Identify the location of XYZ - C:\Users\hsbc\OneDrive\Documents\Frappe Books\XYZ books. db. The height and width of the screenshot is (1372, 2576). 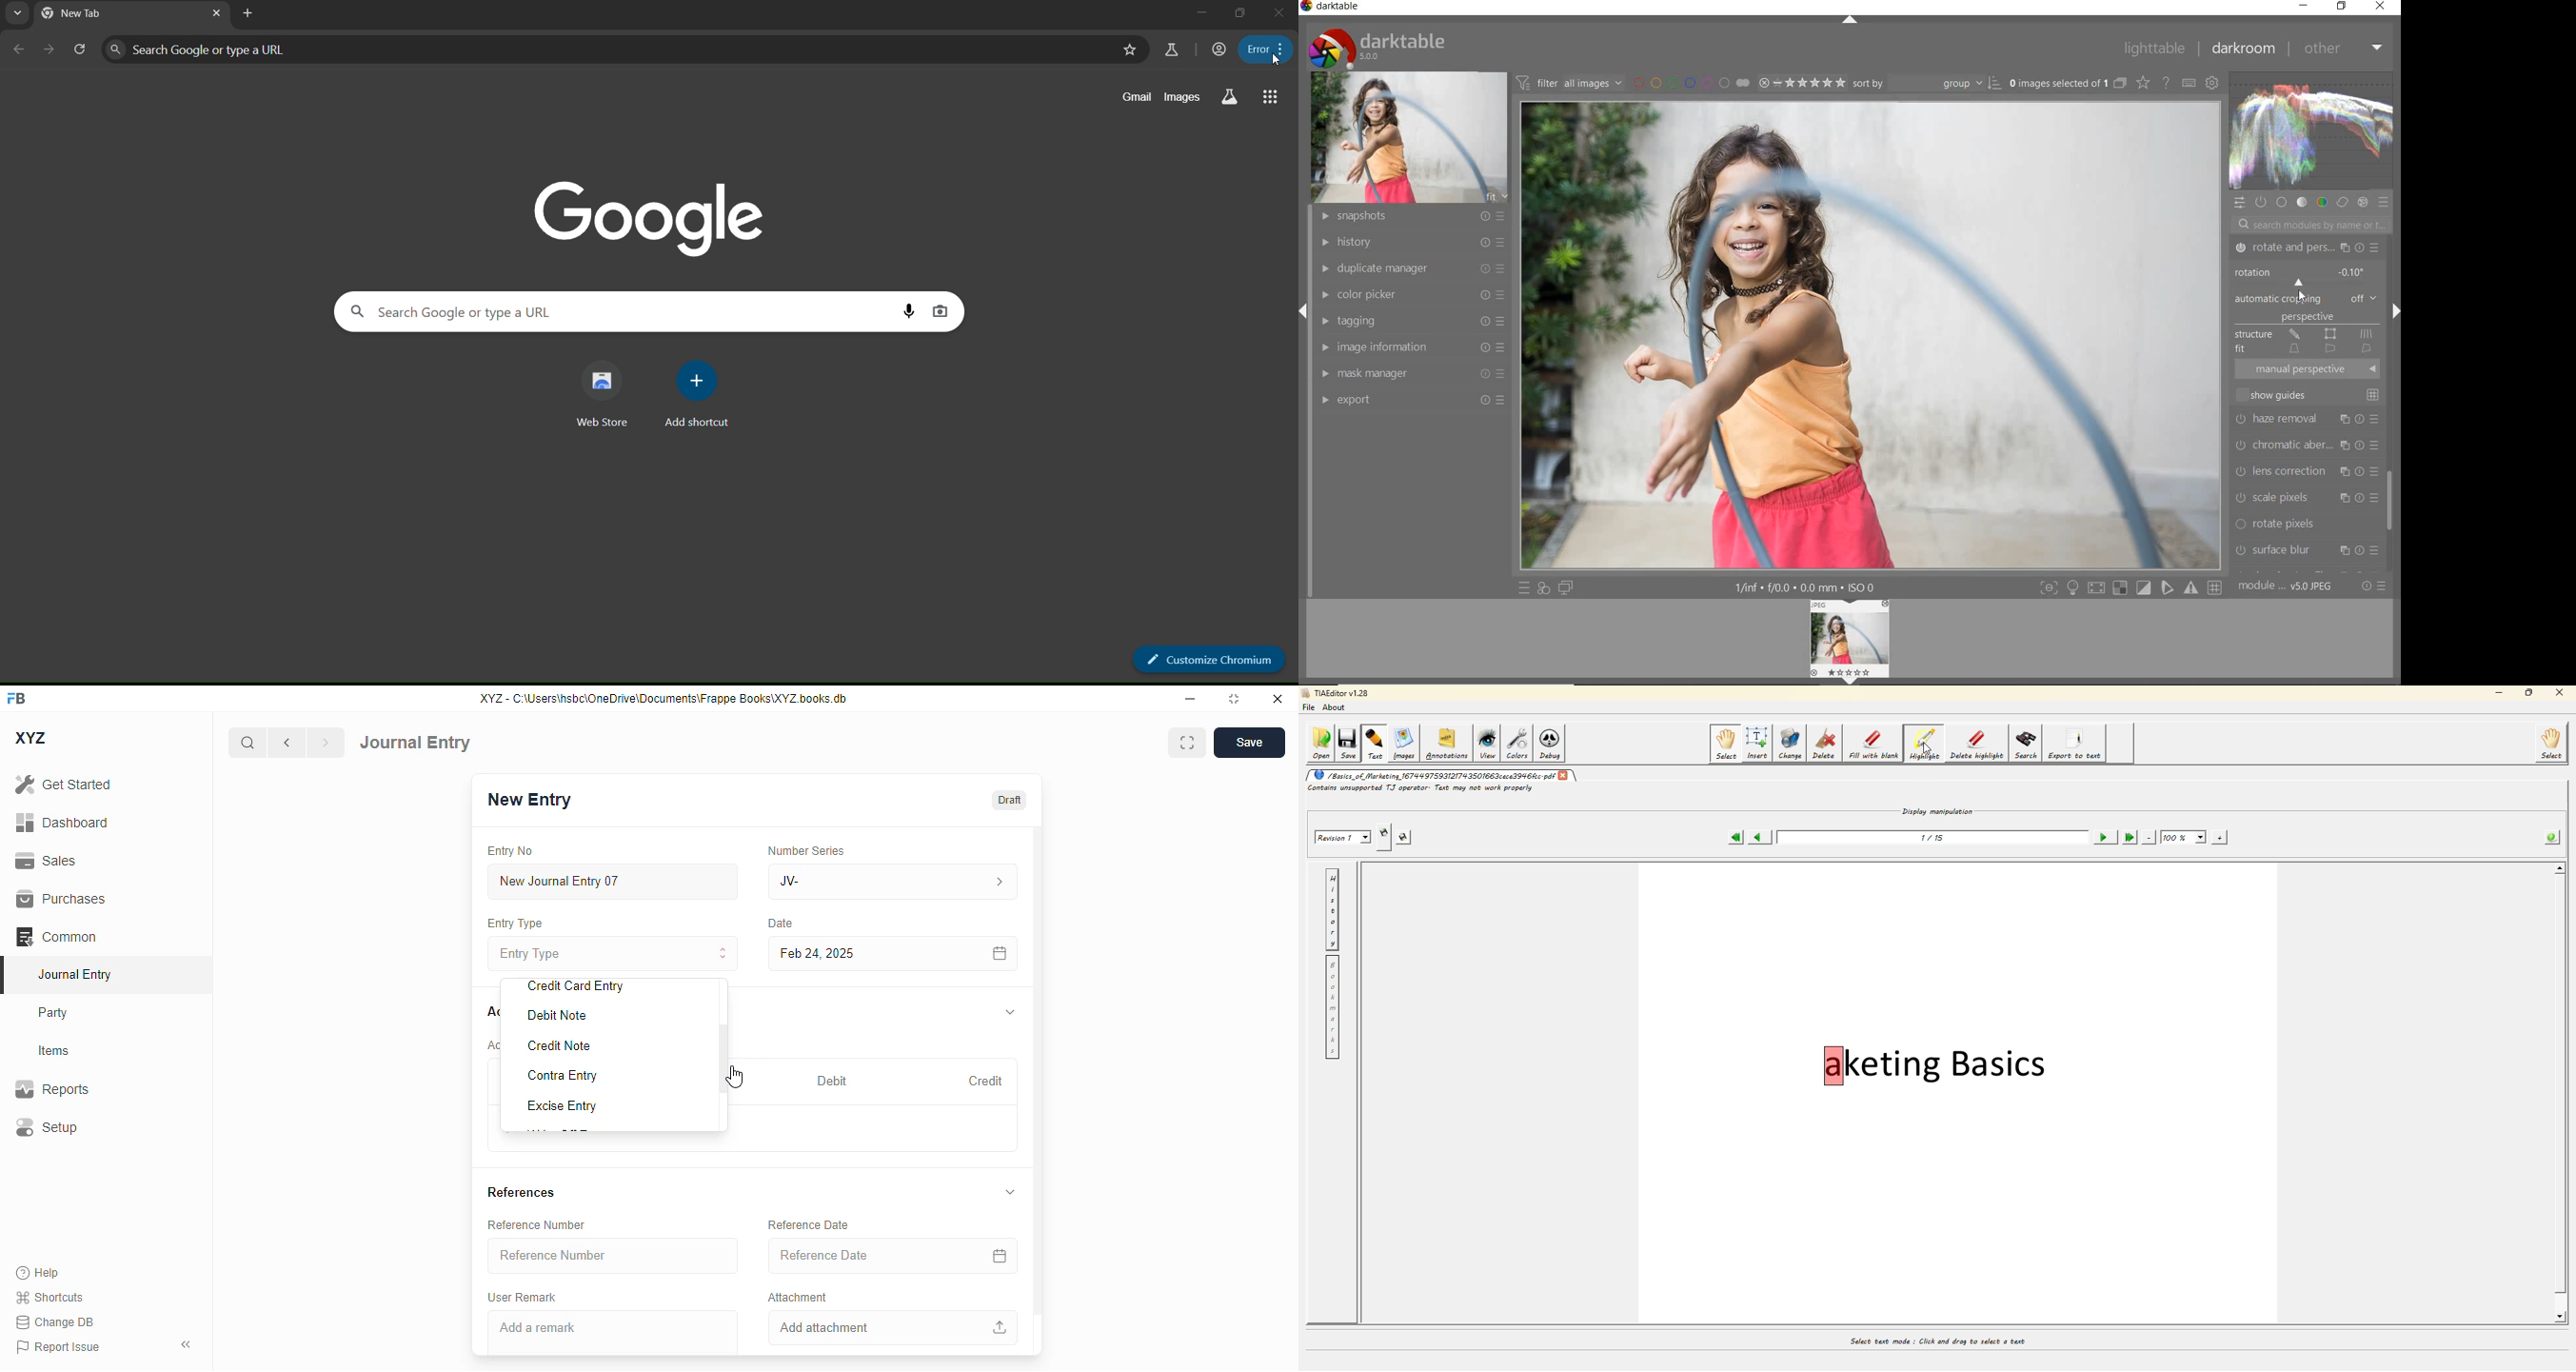
(664, 699).